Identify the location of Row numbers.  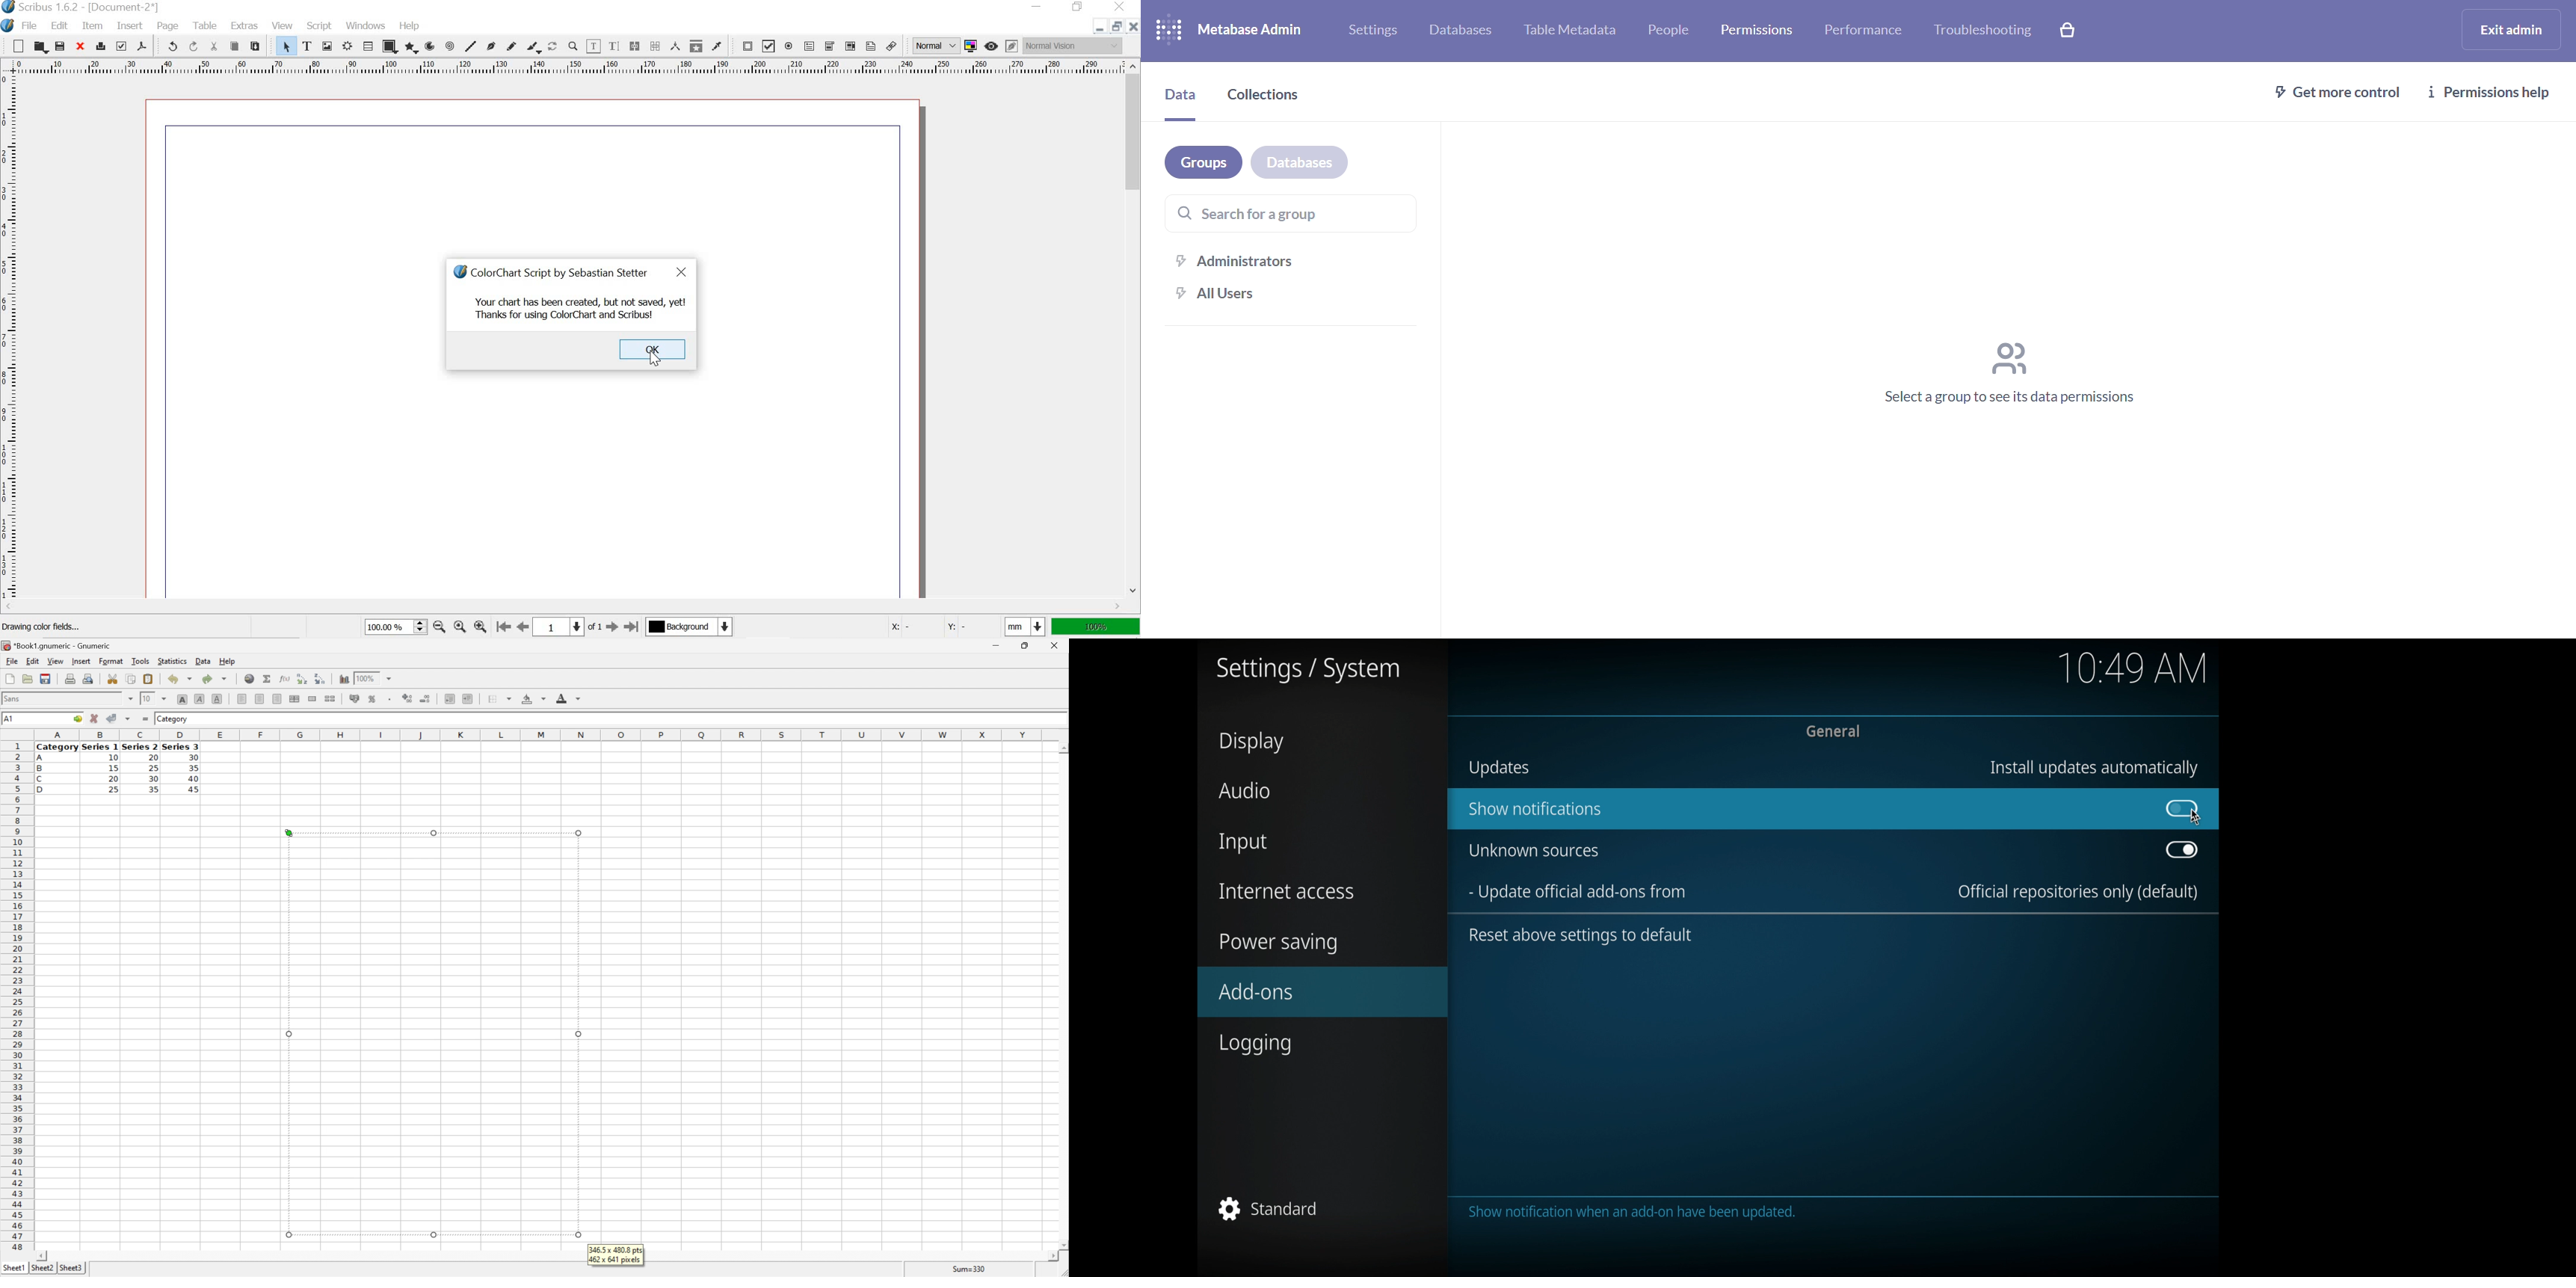
(16, 996).